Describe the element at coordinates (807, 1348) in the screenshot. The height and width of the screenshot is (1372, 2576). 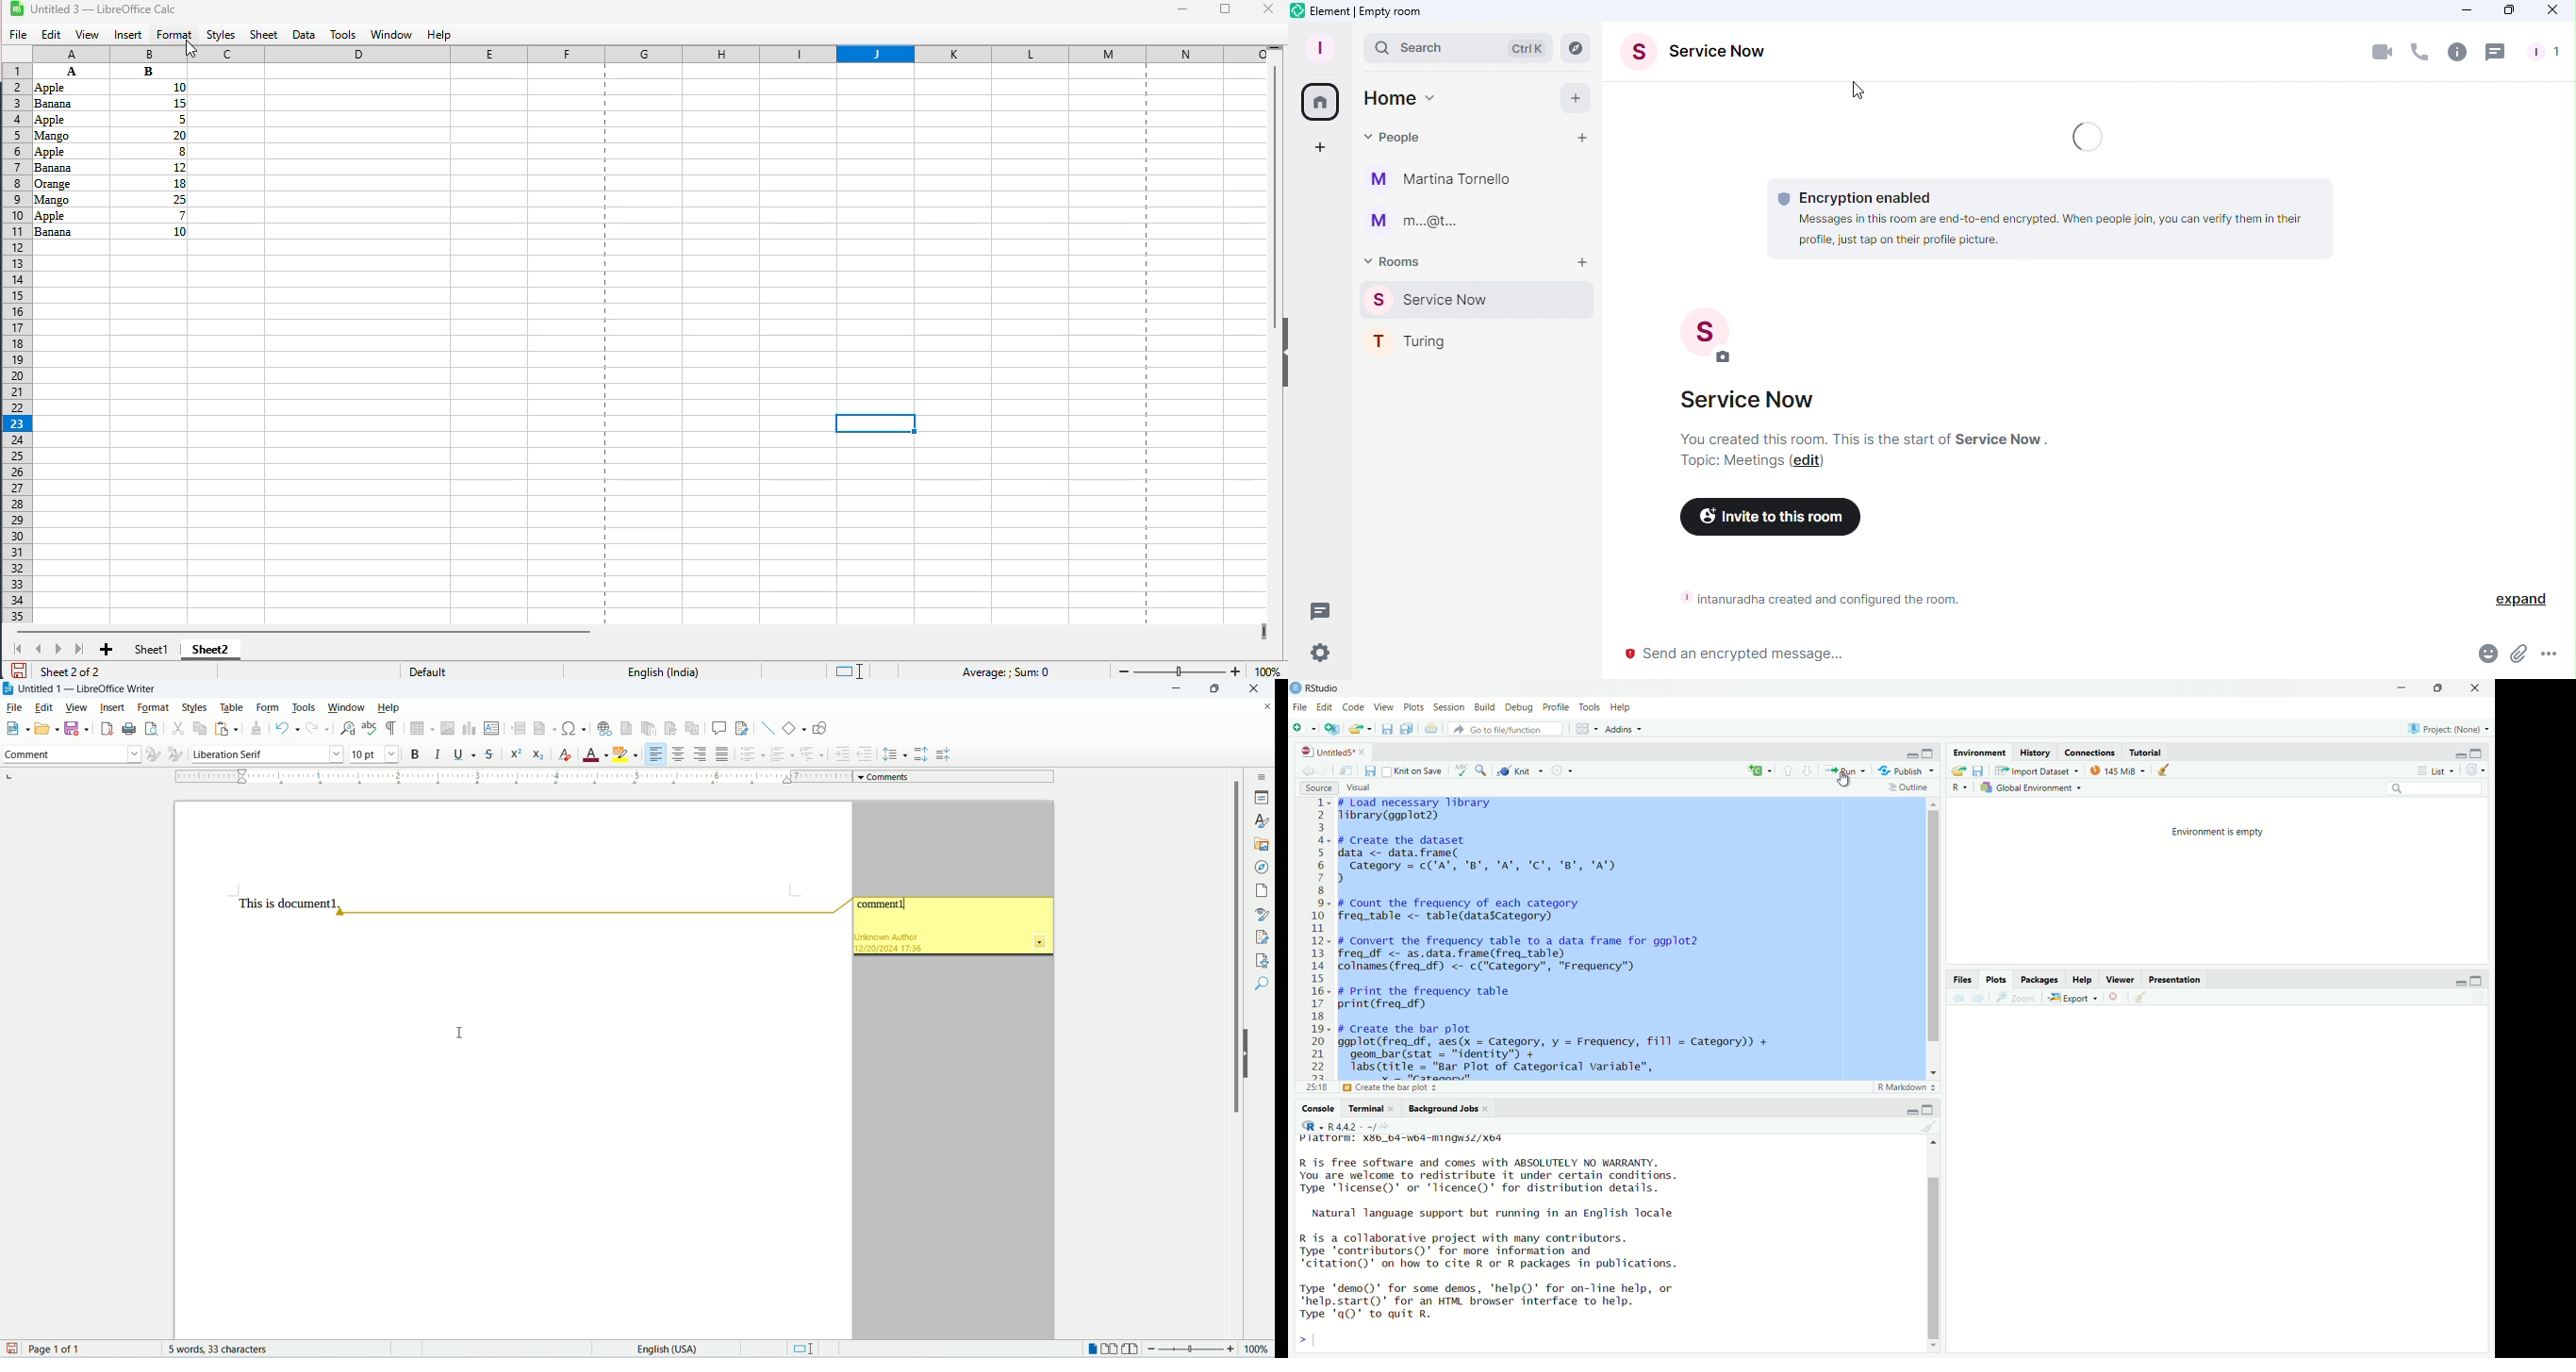
I see `standard selection` at that location.